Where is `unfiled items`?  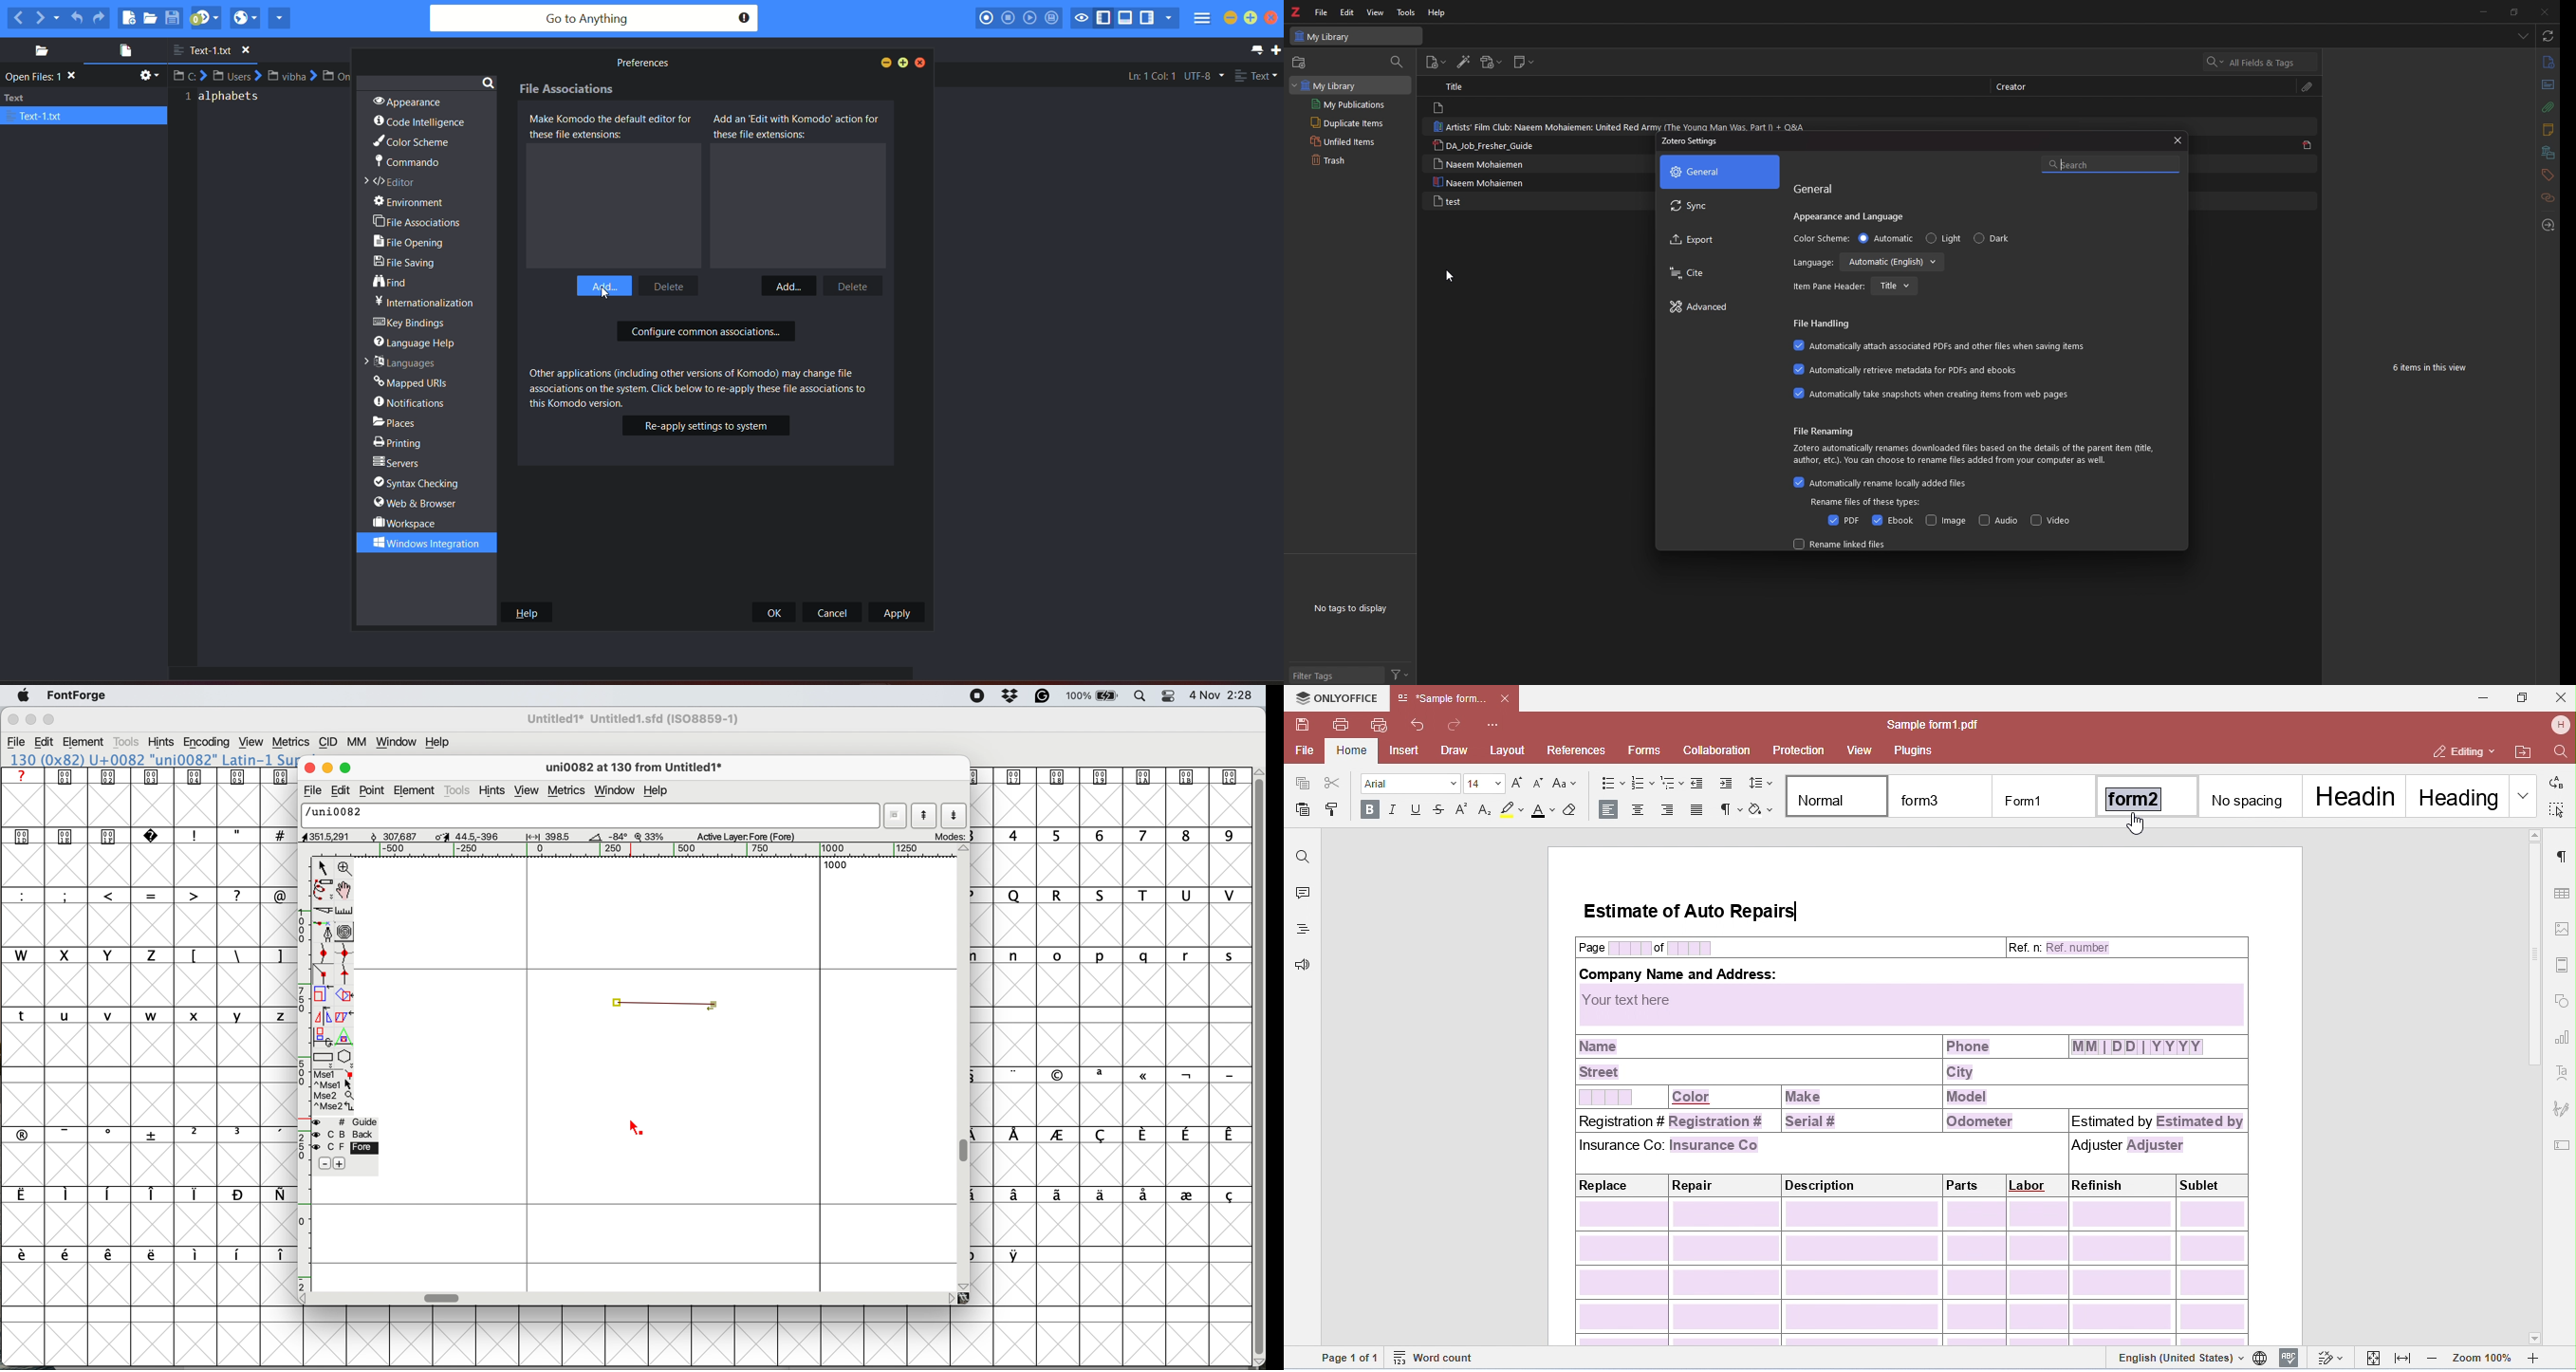
unfiled items is located at coordinates (1351, 141).